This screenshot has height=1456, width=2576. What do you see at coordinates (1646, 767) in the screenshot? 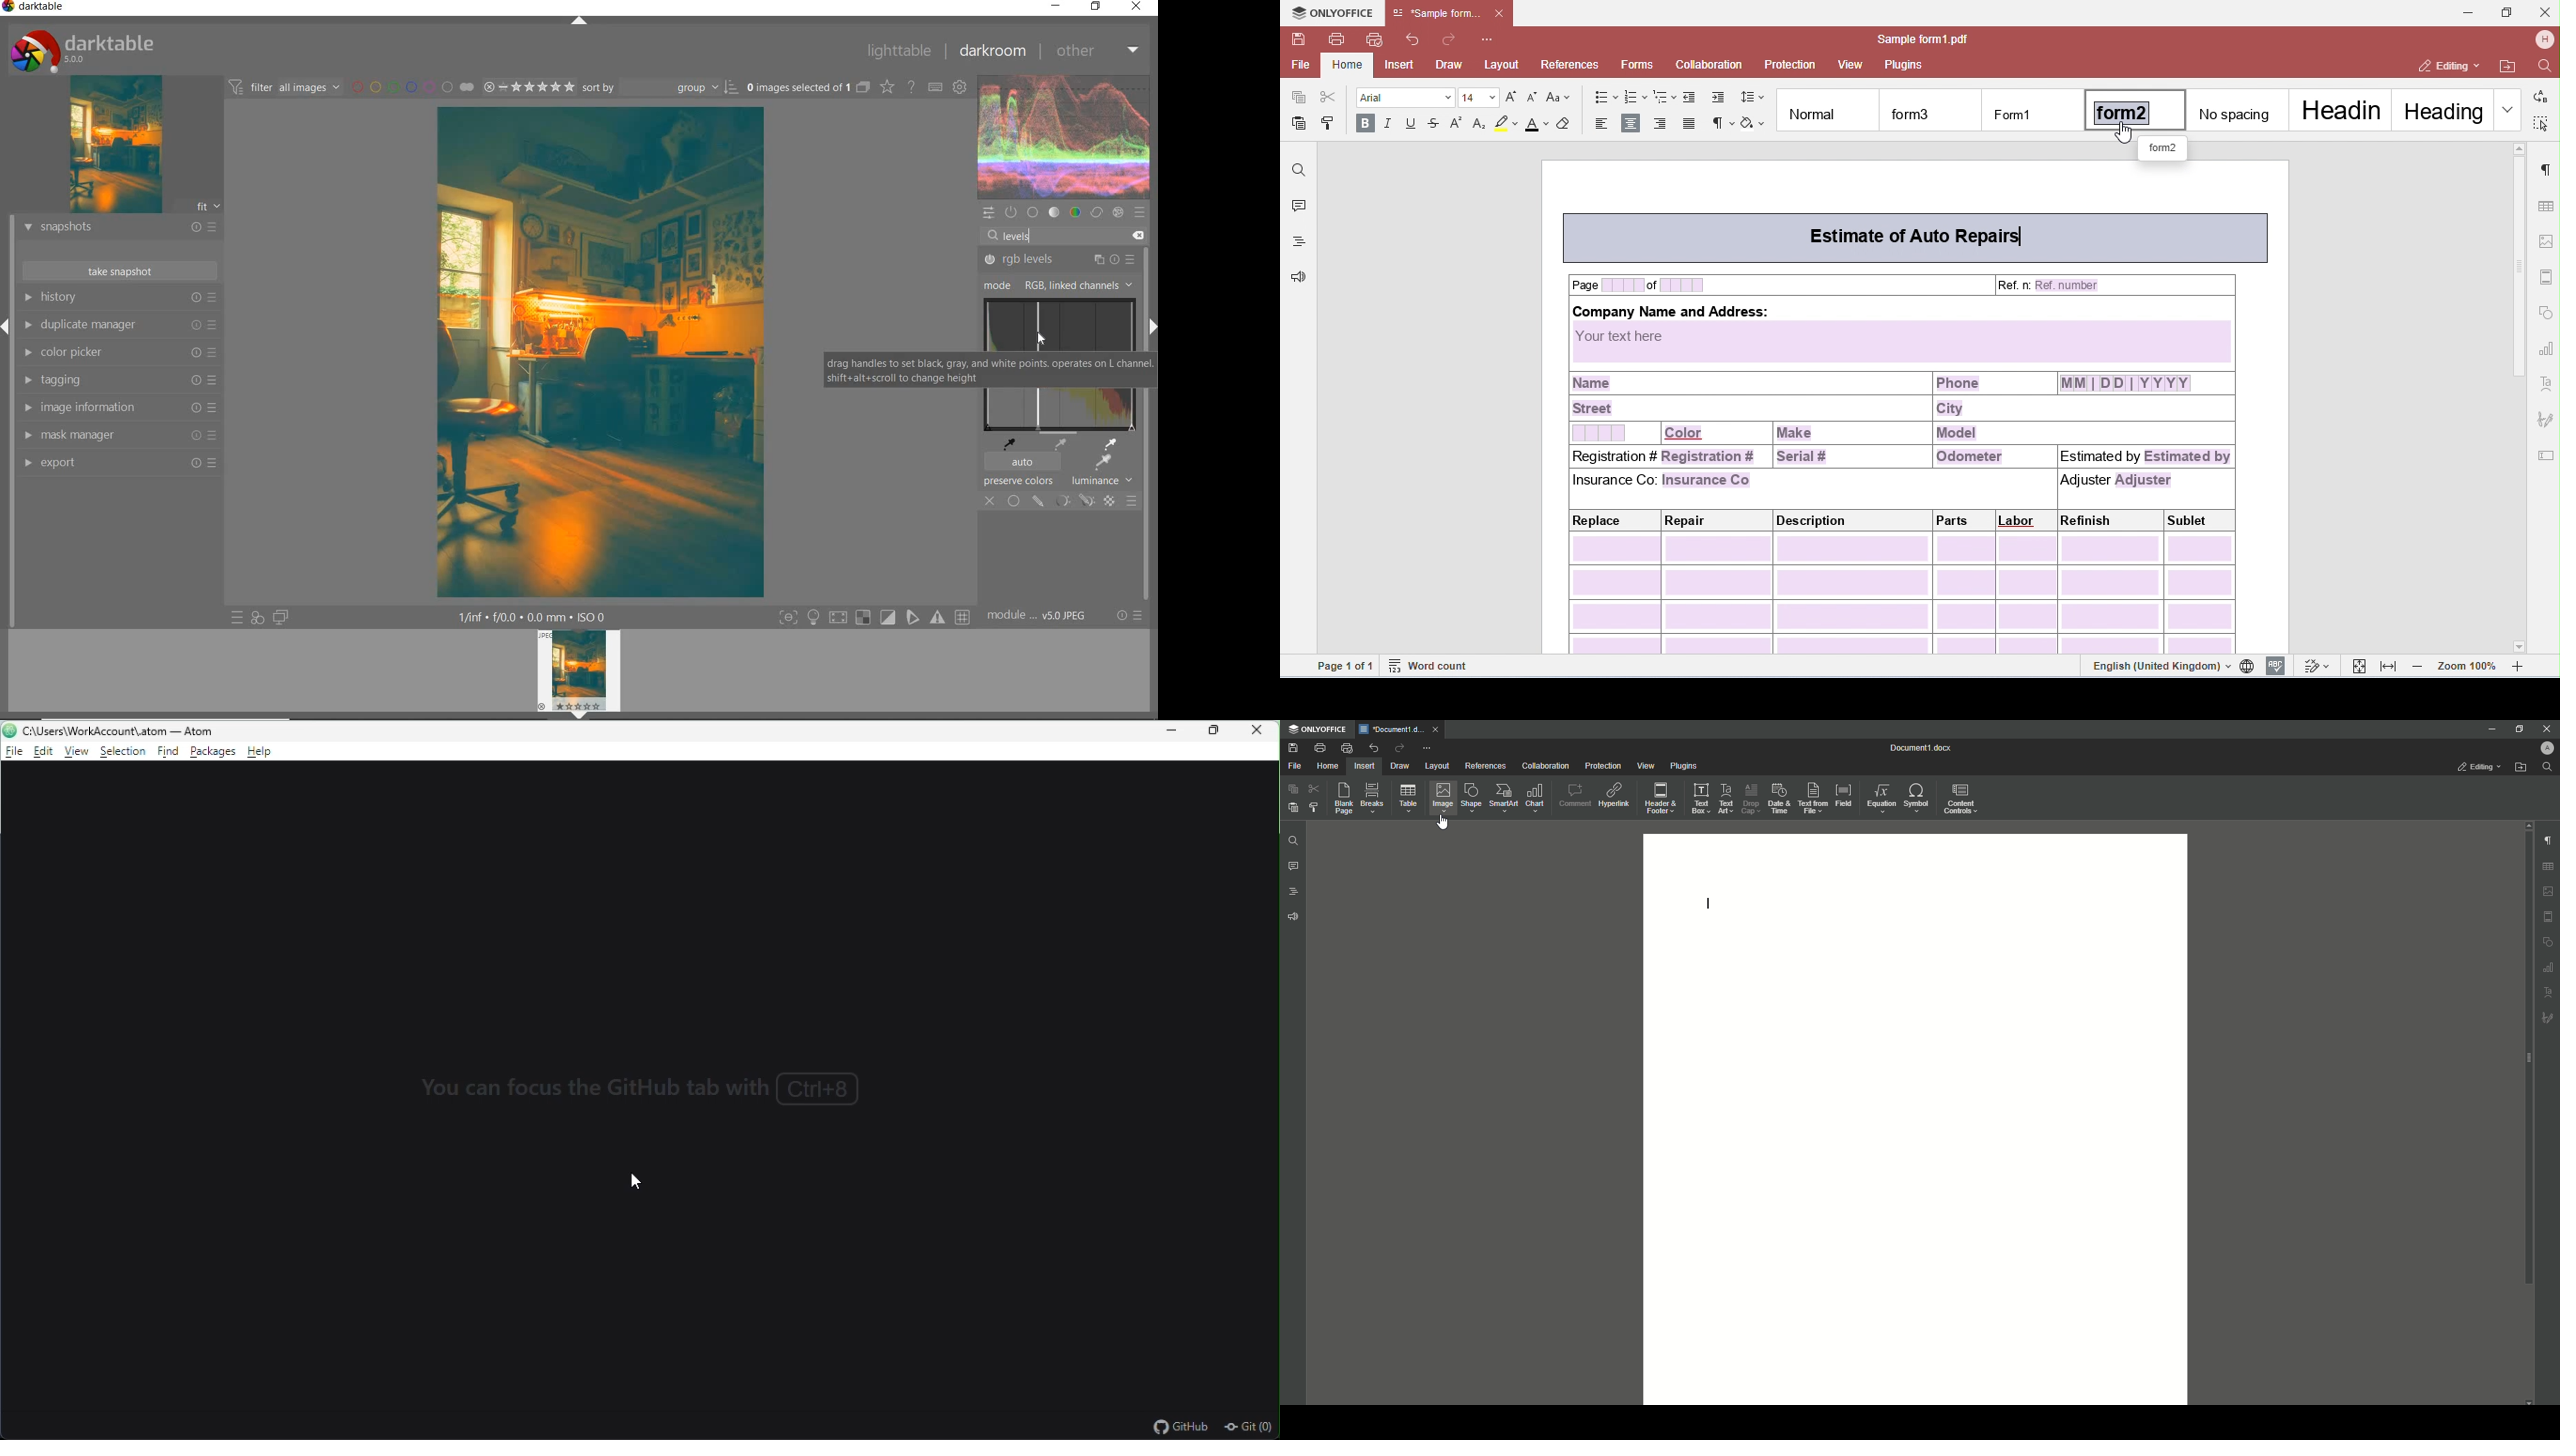
I see `View` at bounding box center [1646, 767].